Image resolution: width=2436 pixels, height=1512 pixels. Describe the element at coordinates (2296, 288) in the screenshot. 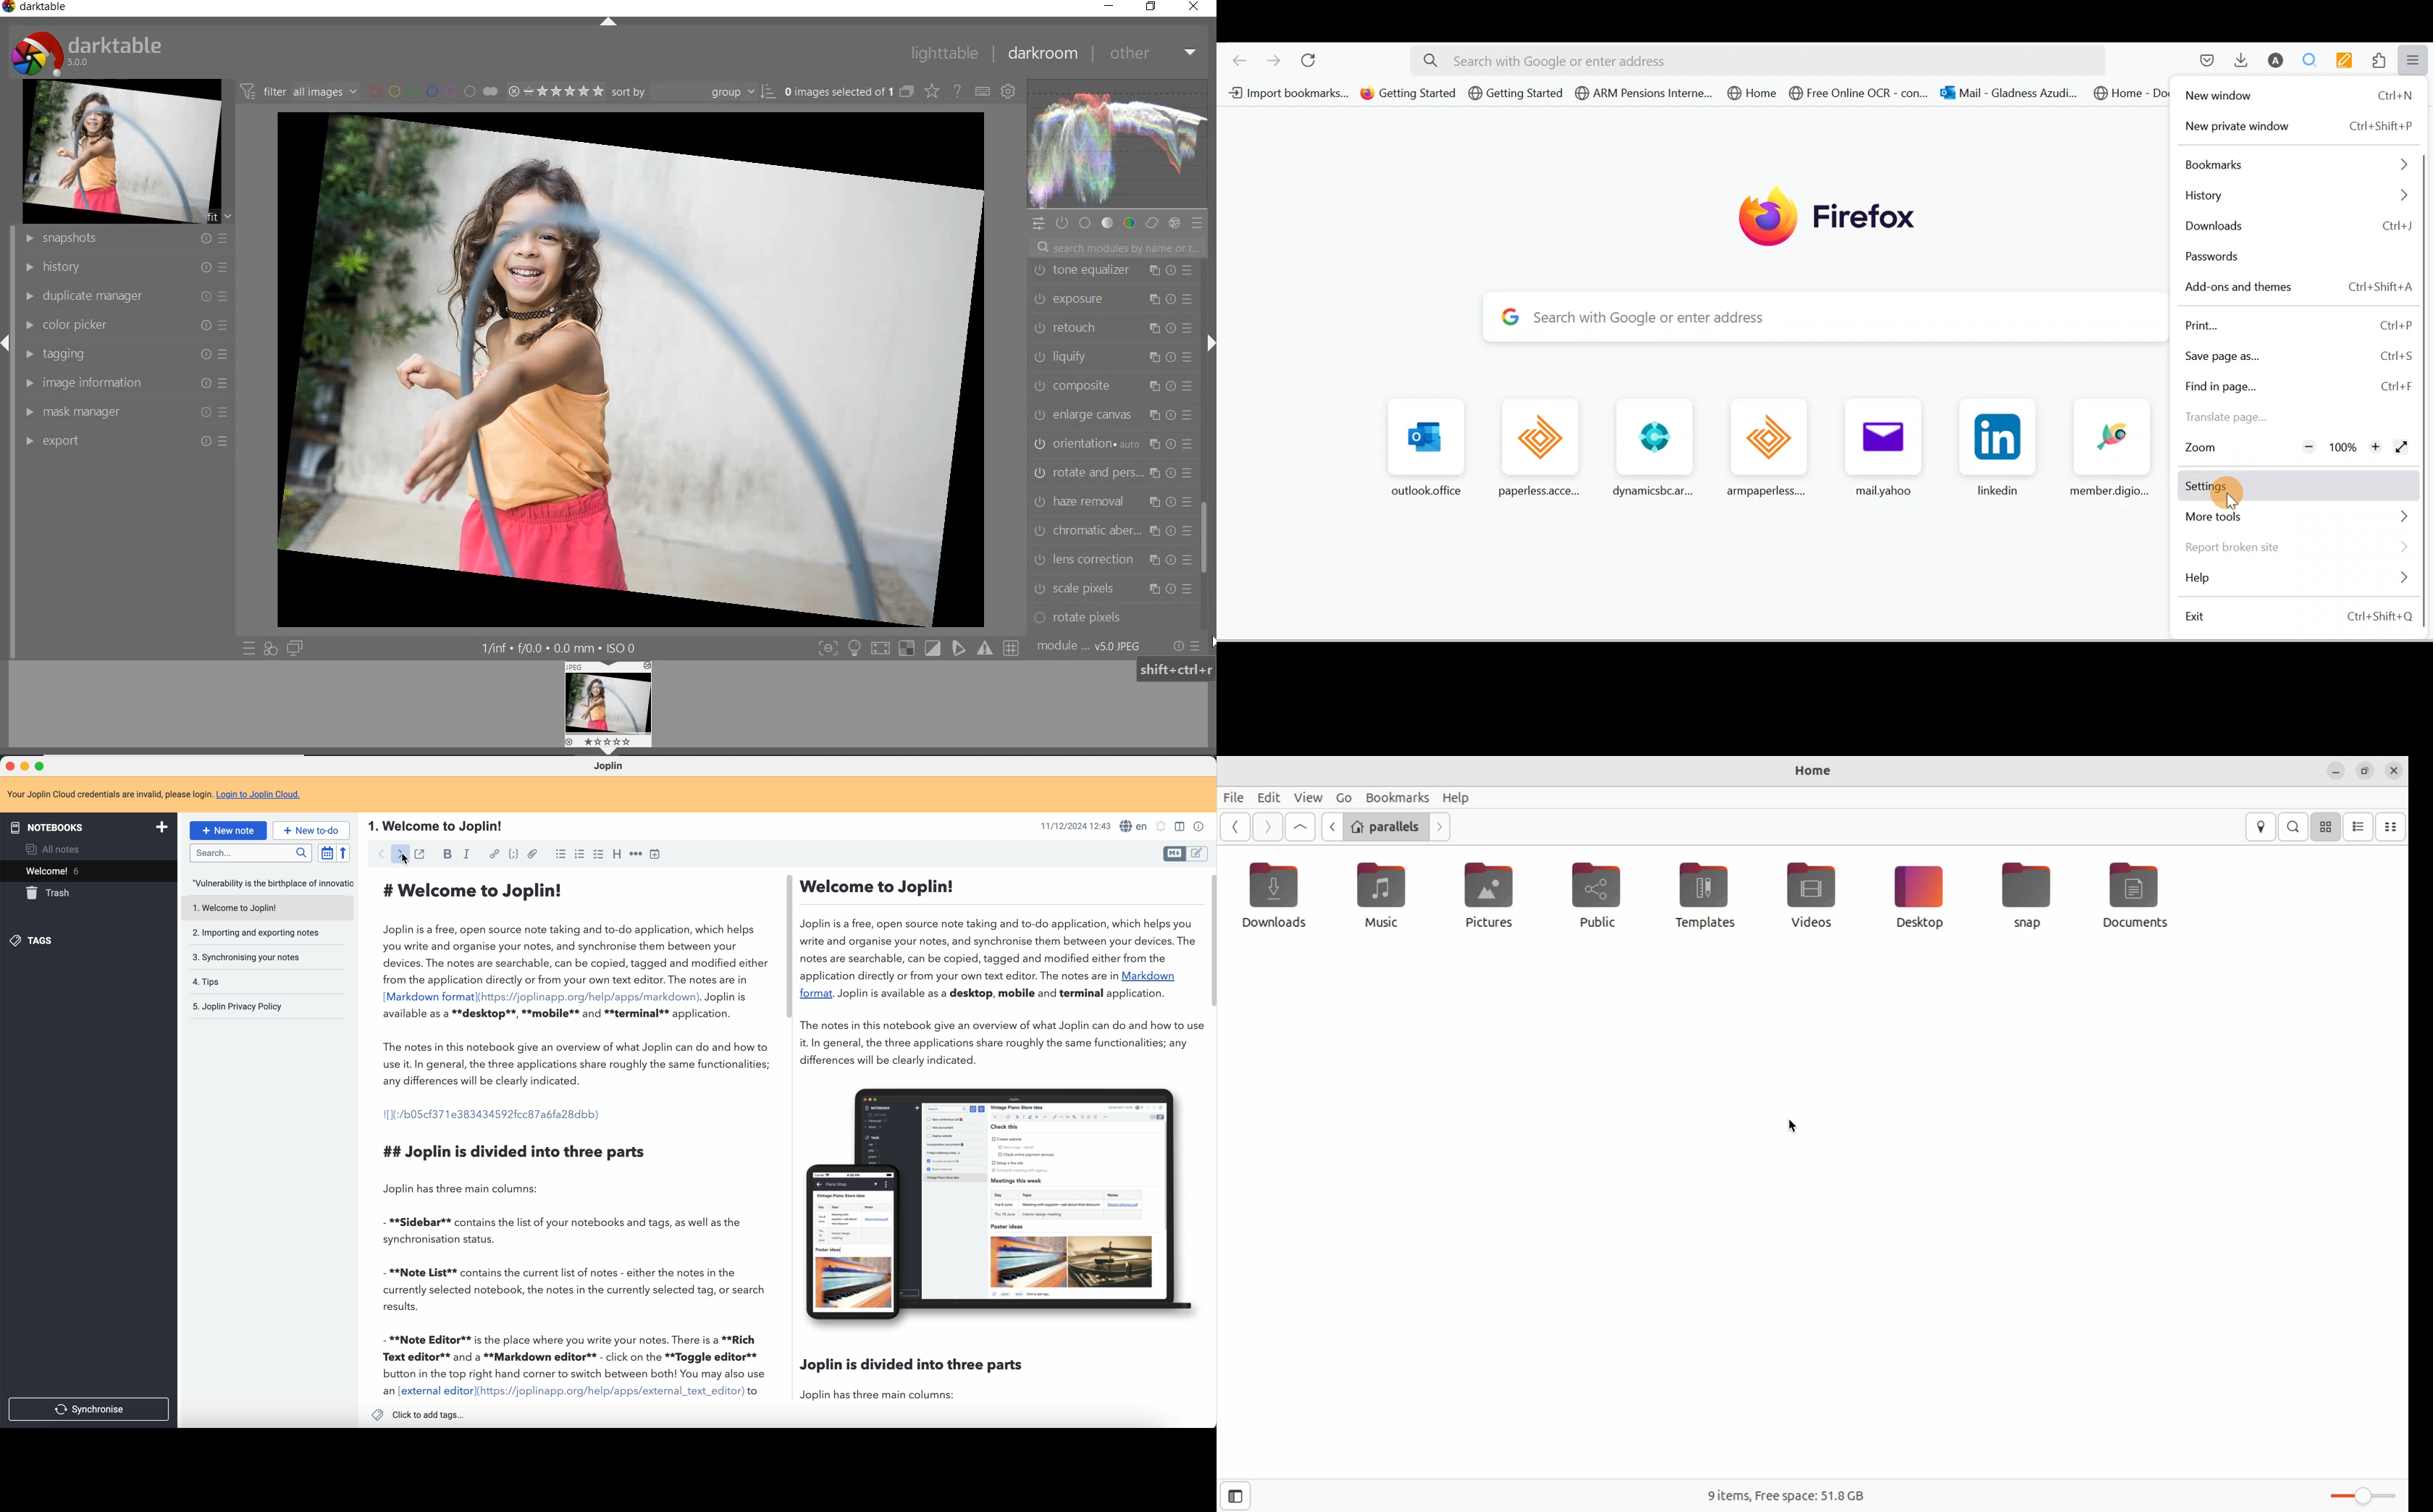

I see `Add-ons and themes  Ctrl+Shift+A` at that location.